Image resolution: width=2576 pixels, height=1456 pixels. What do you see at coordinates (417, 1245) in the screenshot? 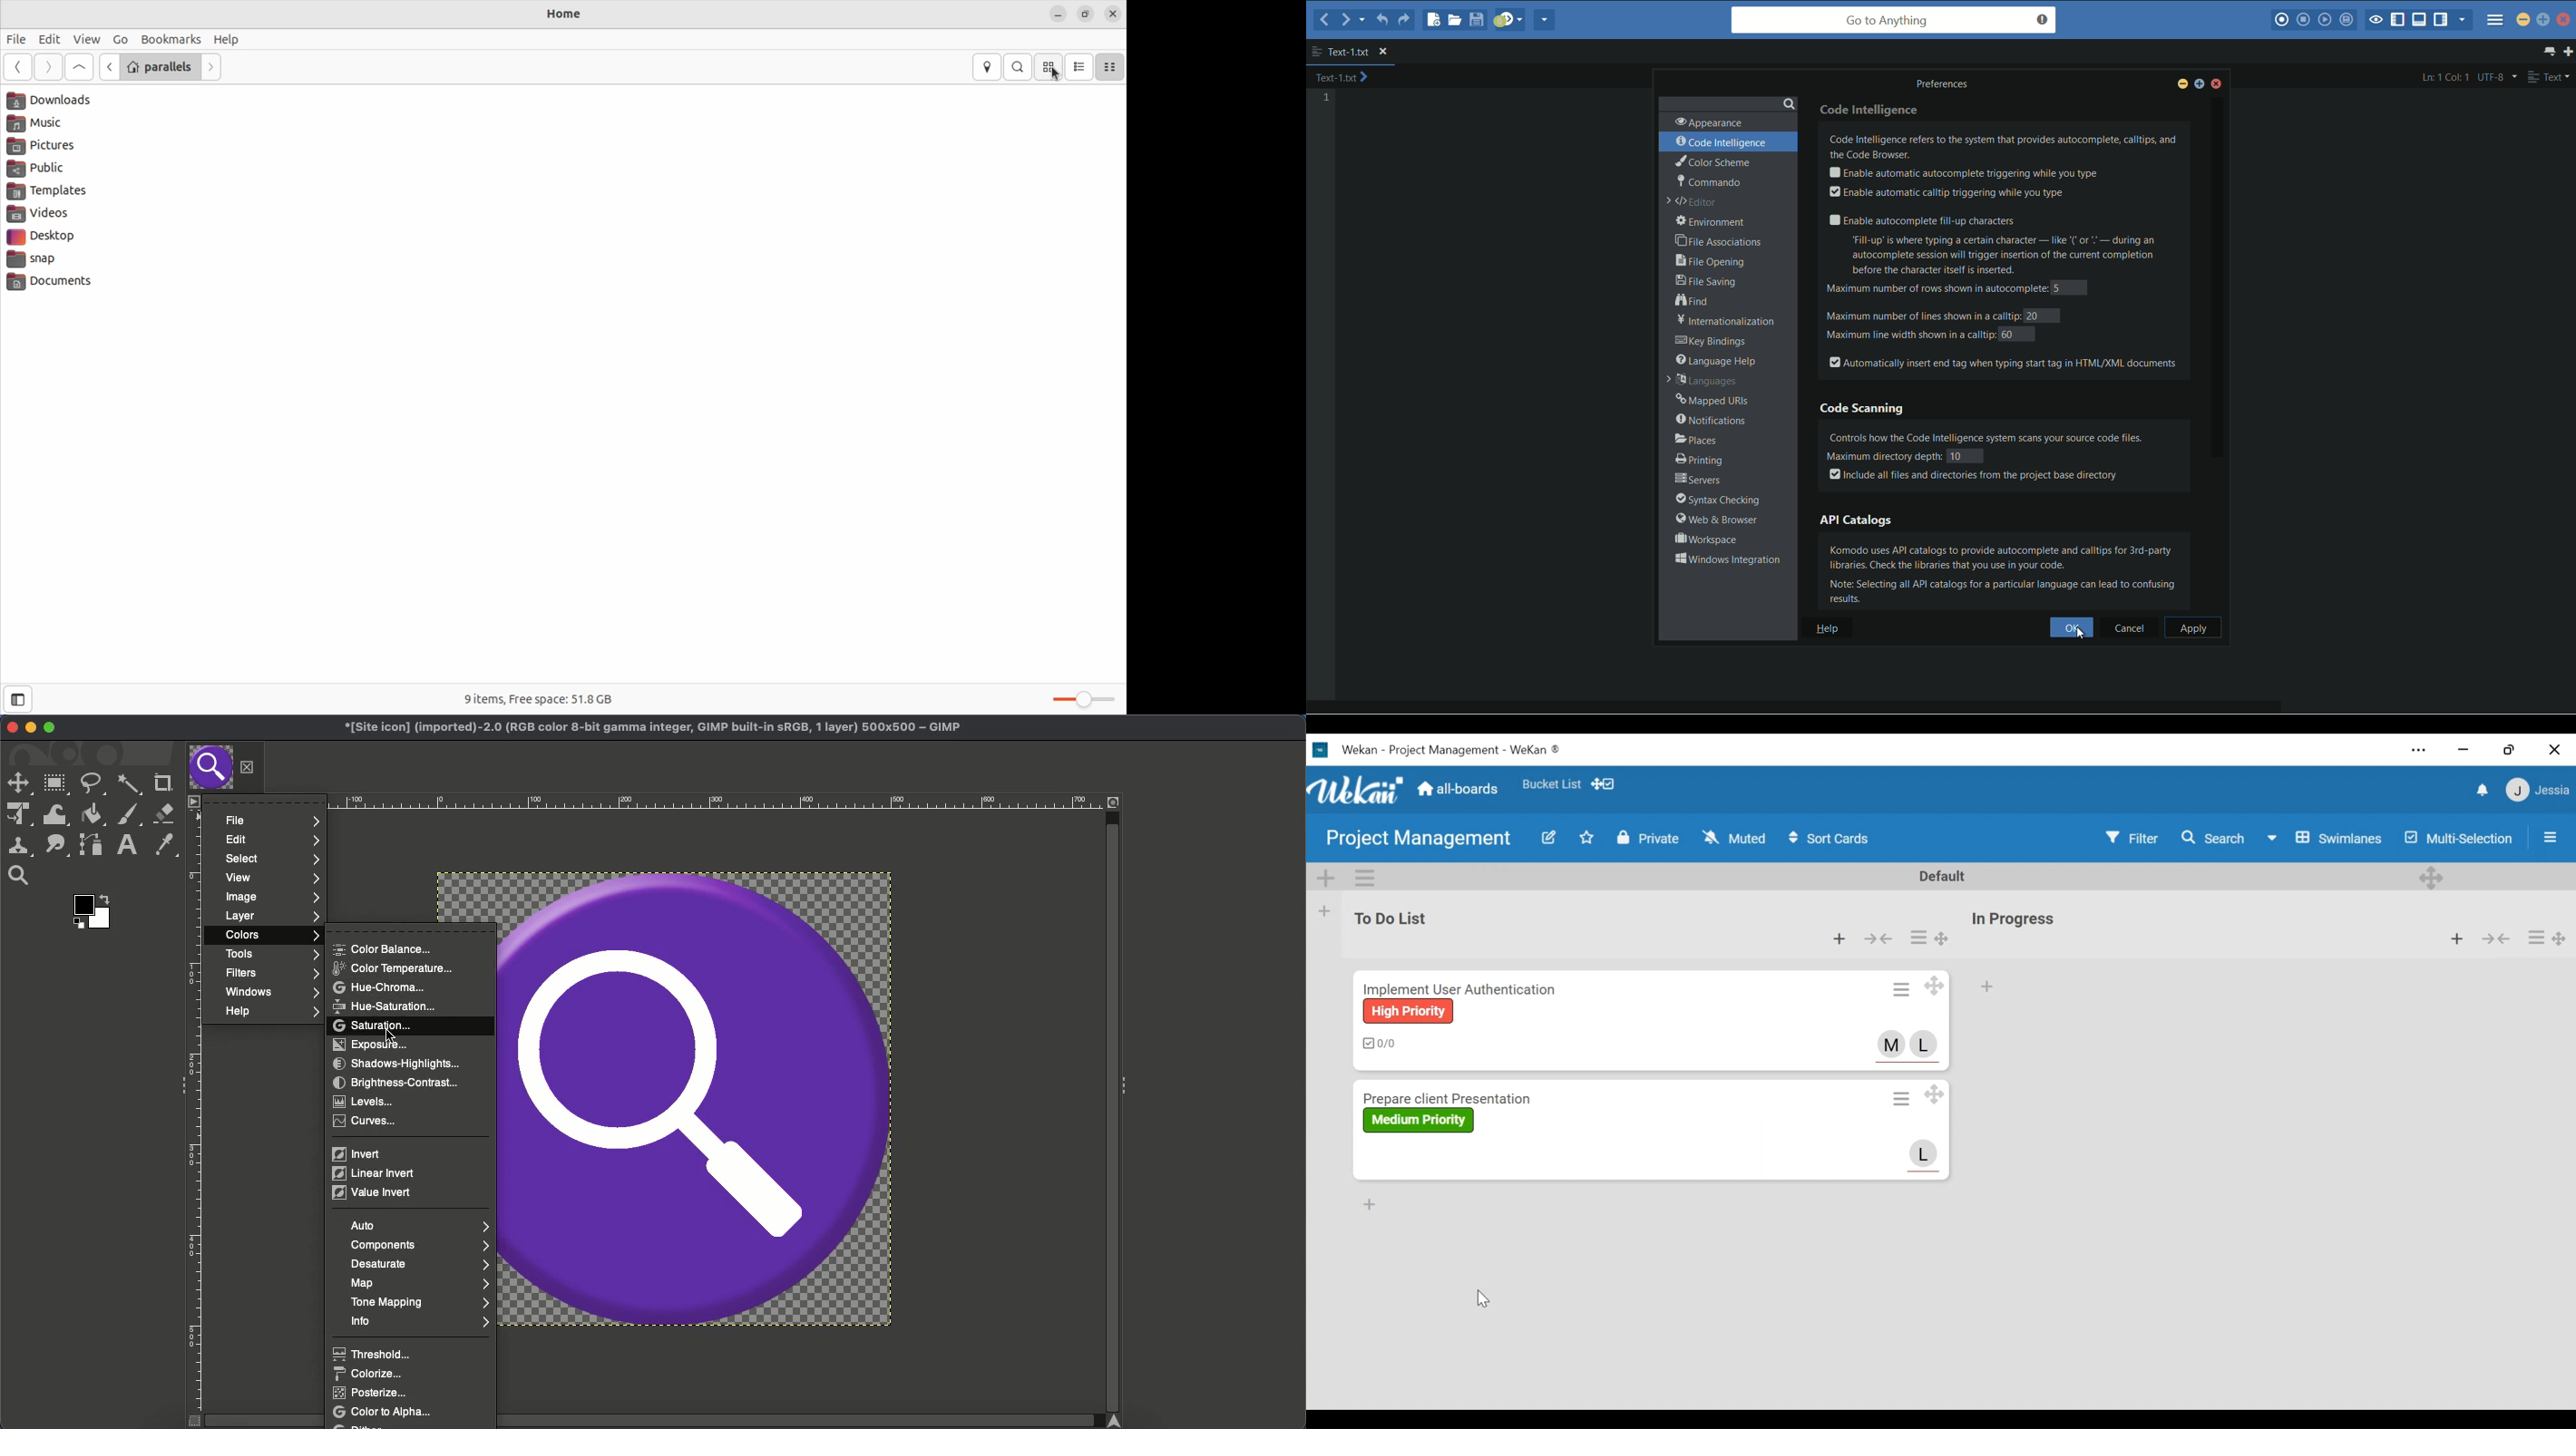
I see `Components` at bounding box center [417, 1245].